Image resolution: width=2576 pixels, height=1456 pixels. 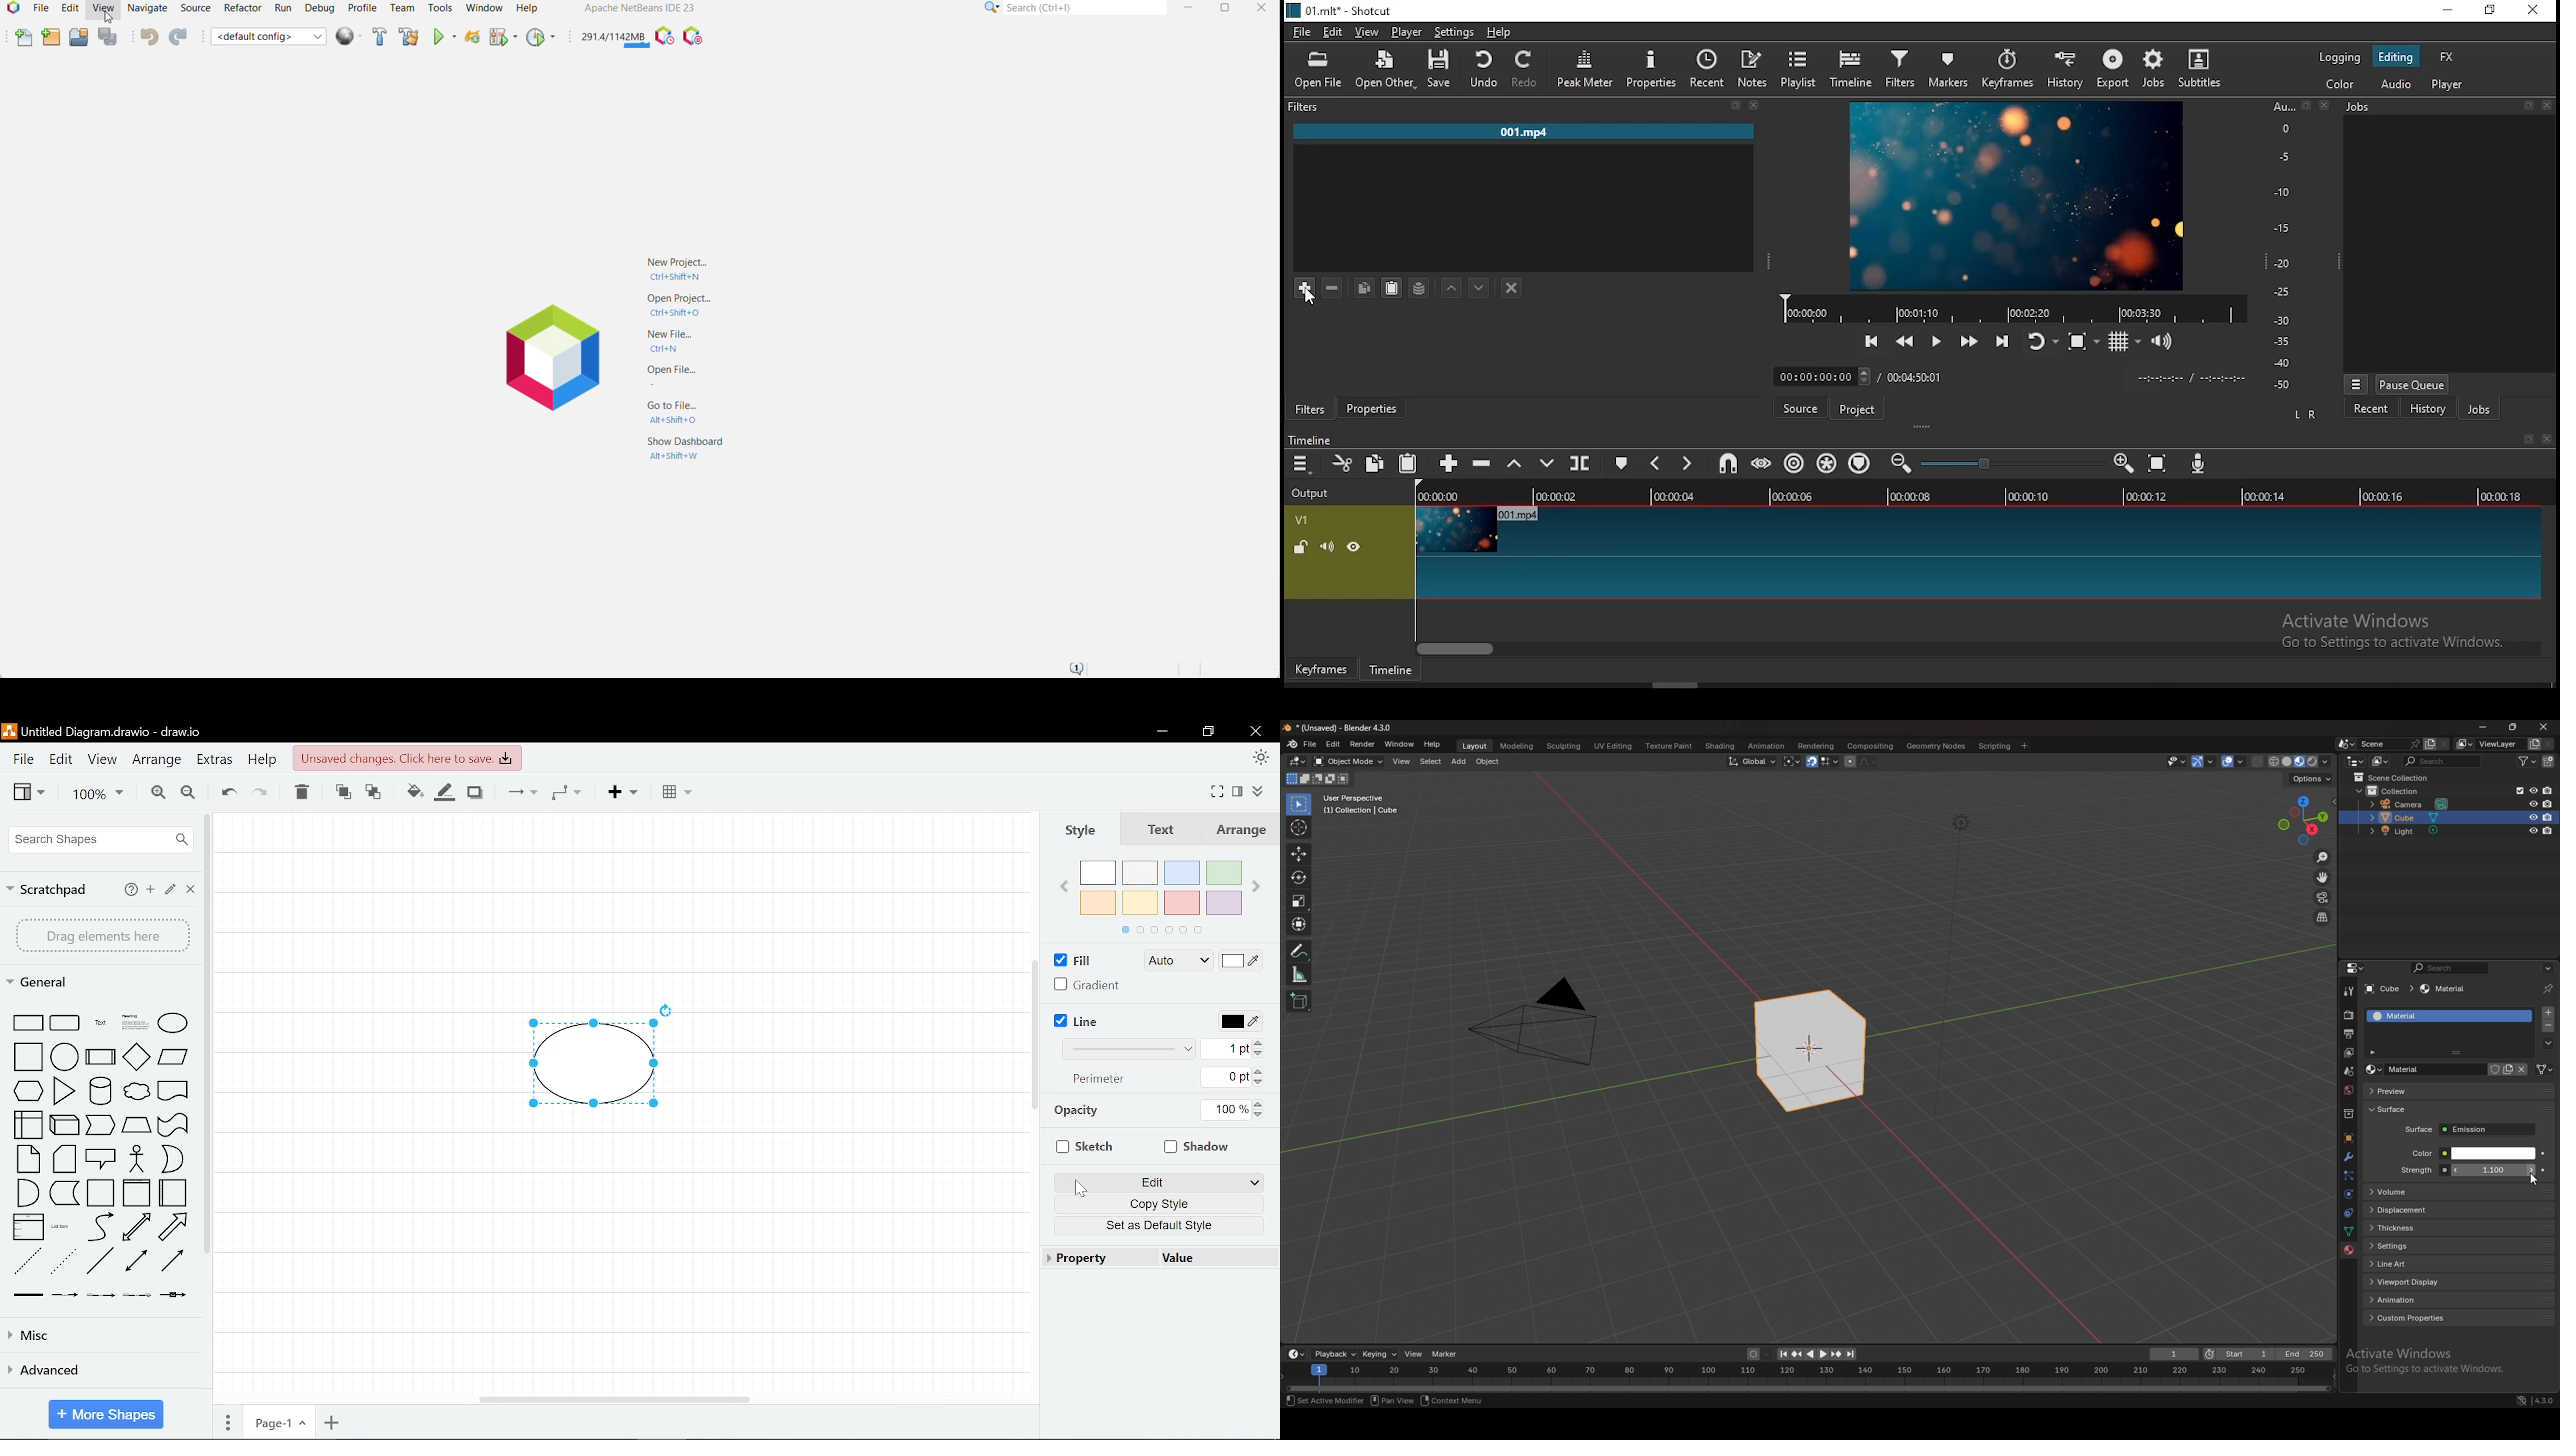 What do you see at coordinates (1765, 746) in the screenshot?
I see `animation` at bounding box center [1765, 746].